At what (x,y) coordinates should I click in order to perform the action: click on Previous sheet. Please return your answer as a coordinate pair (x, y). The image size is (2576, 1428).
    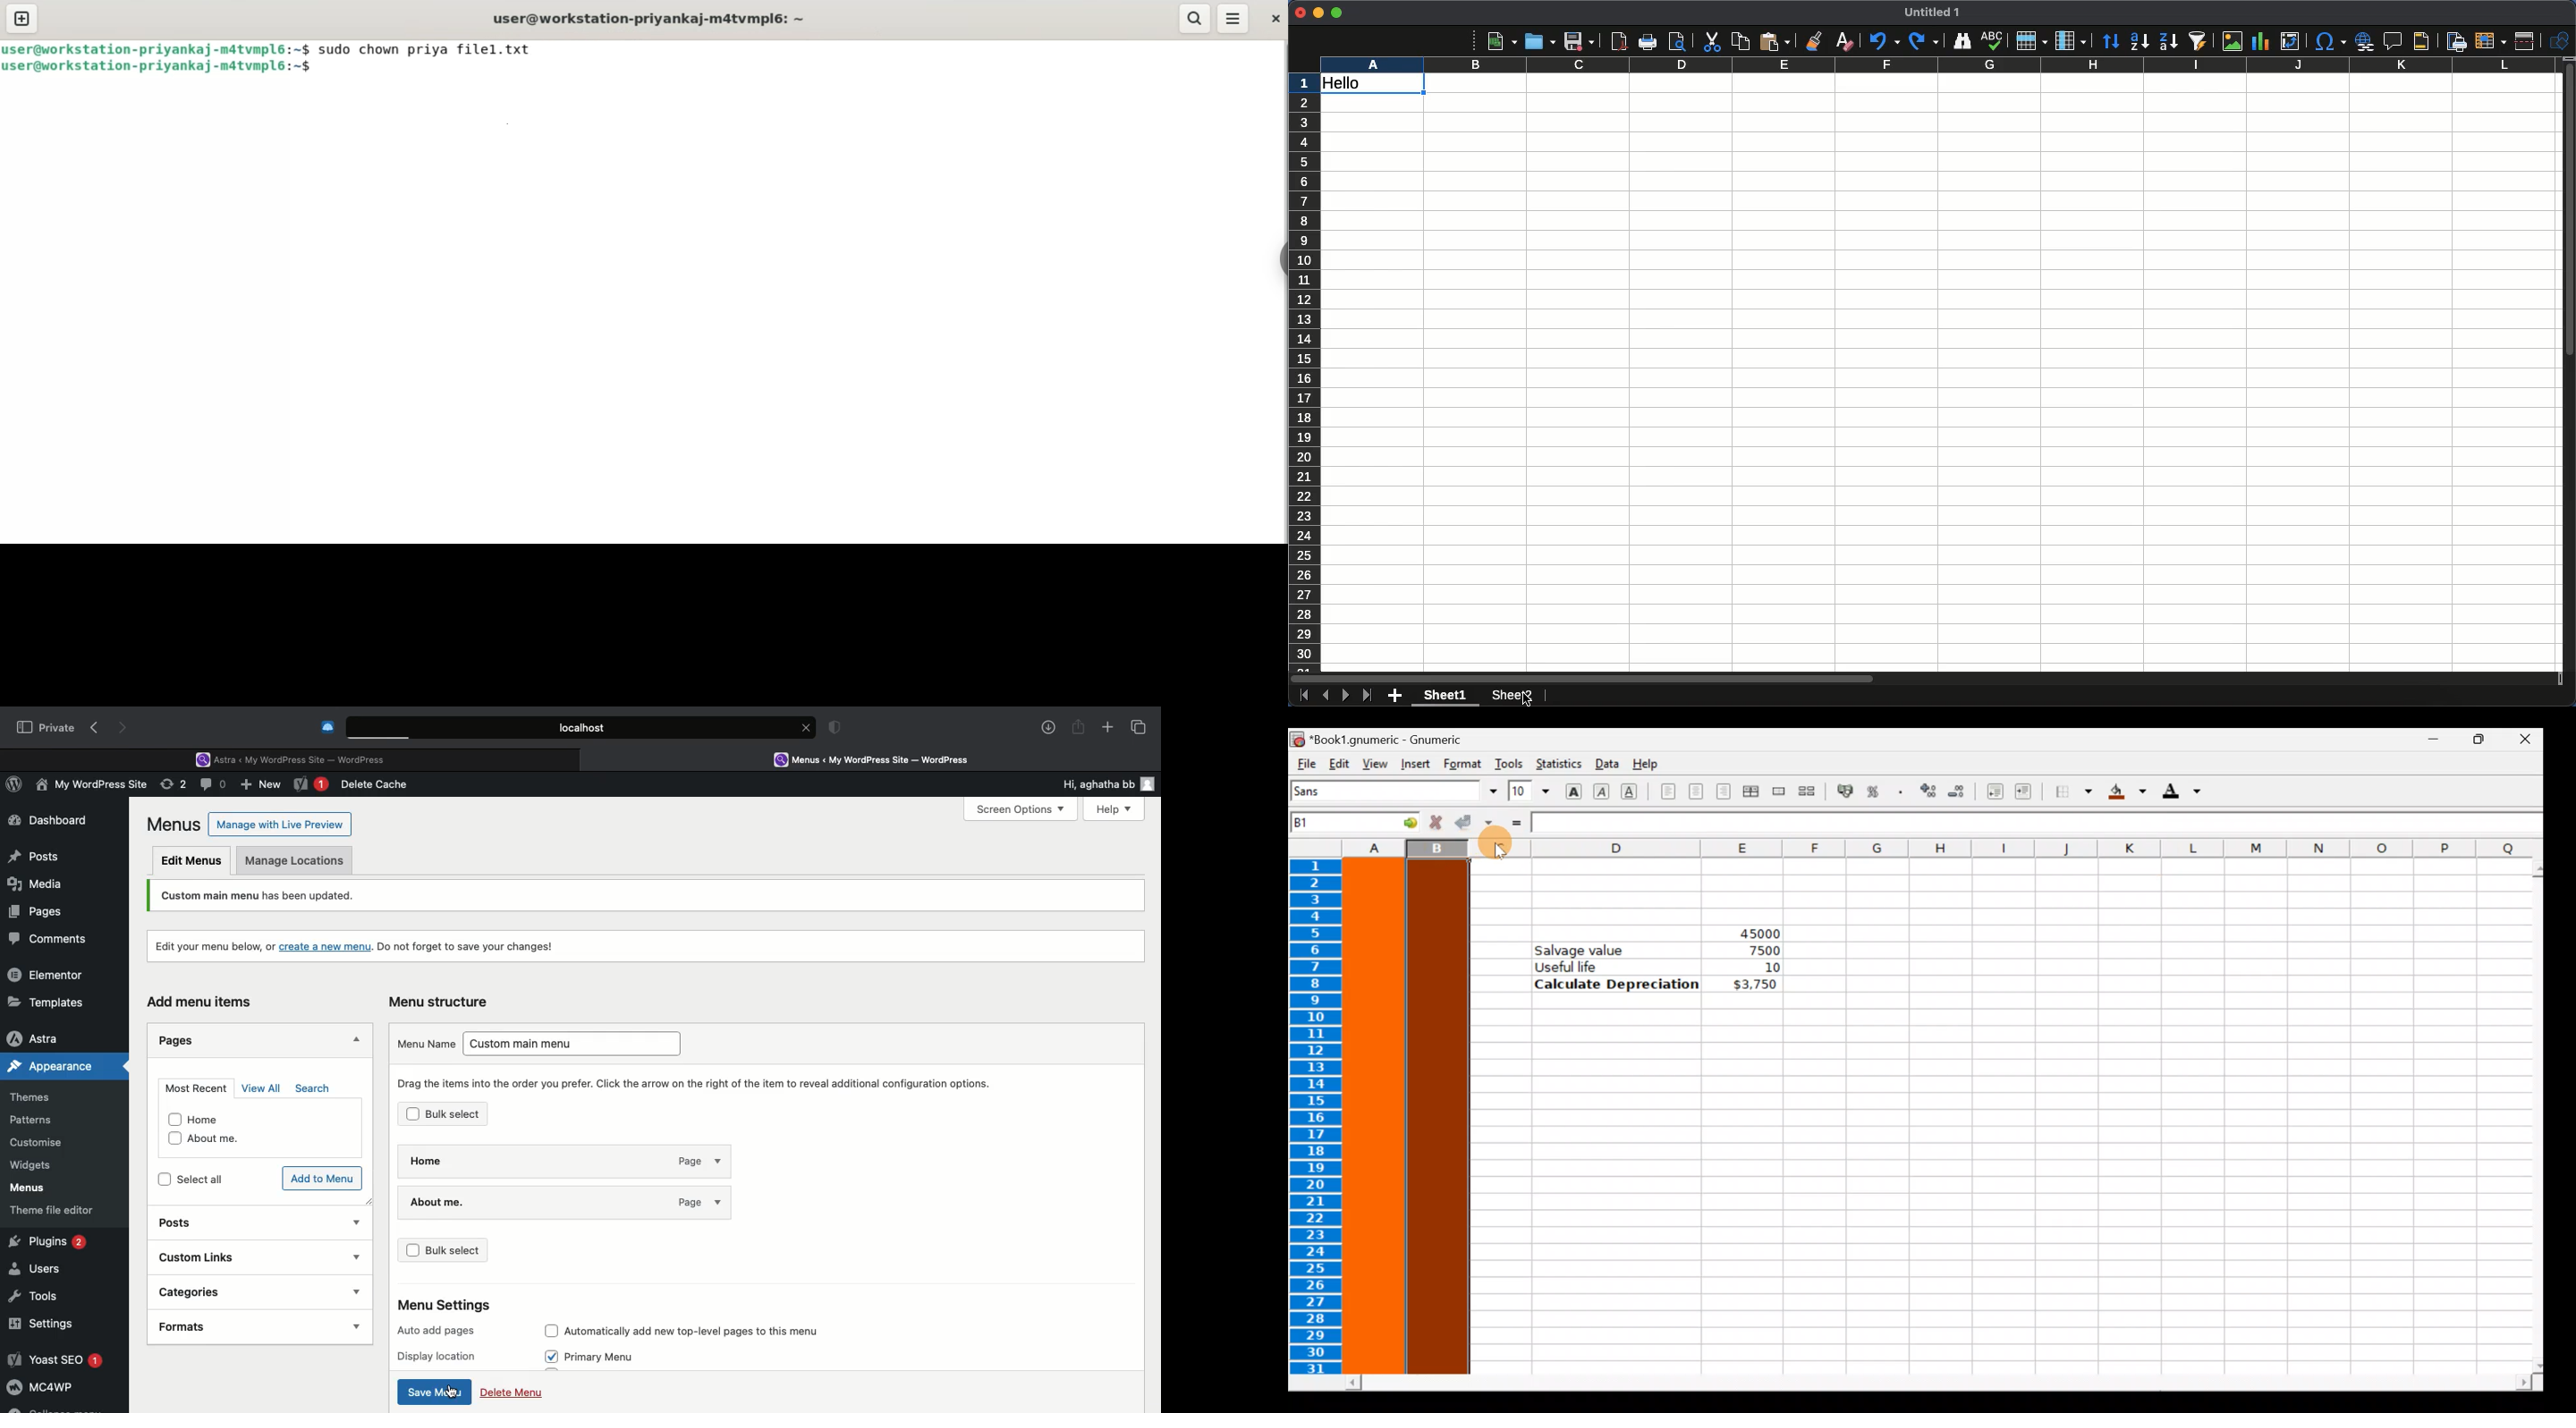
    Looking at the image, I should click on (1325, 695).